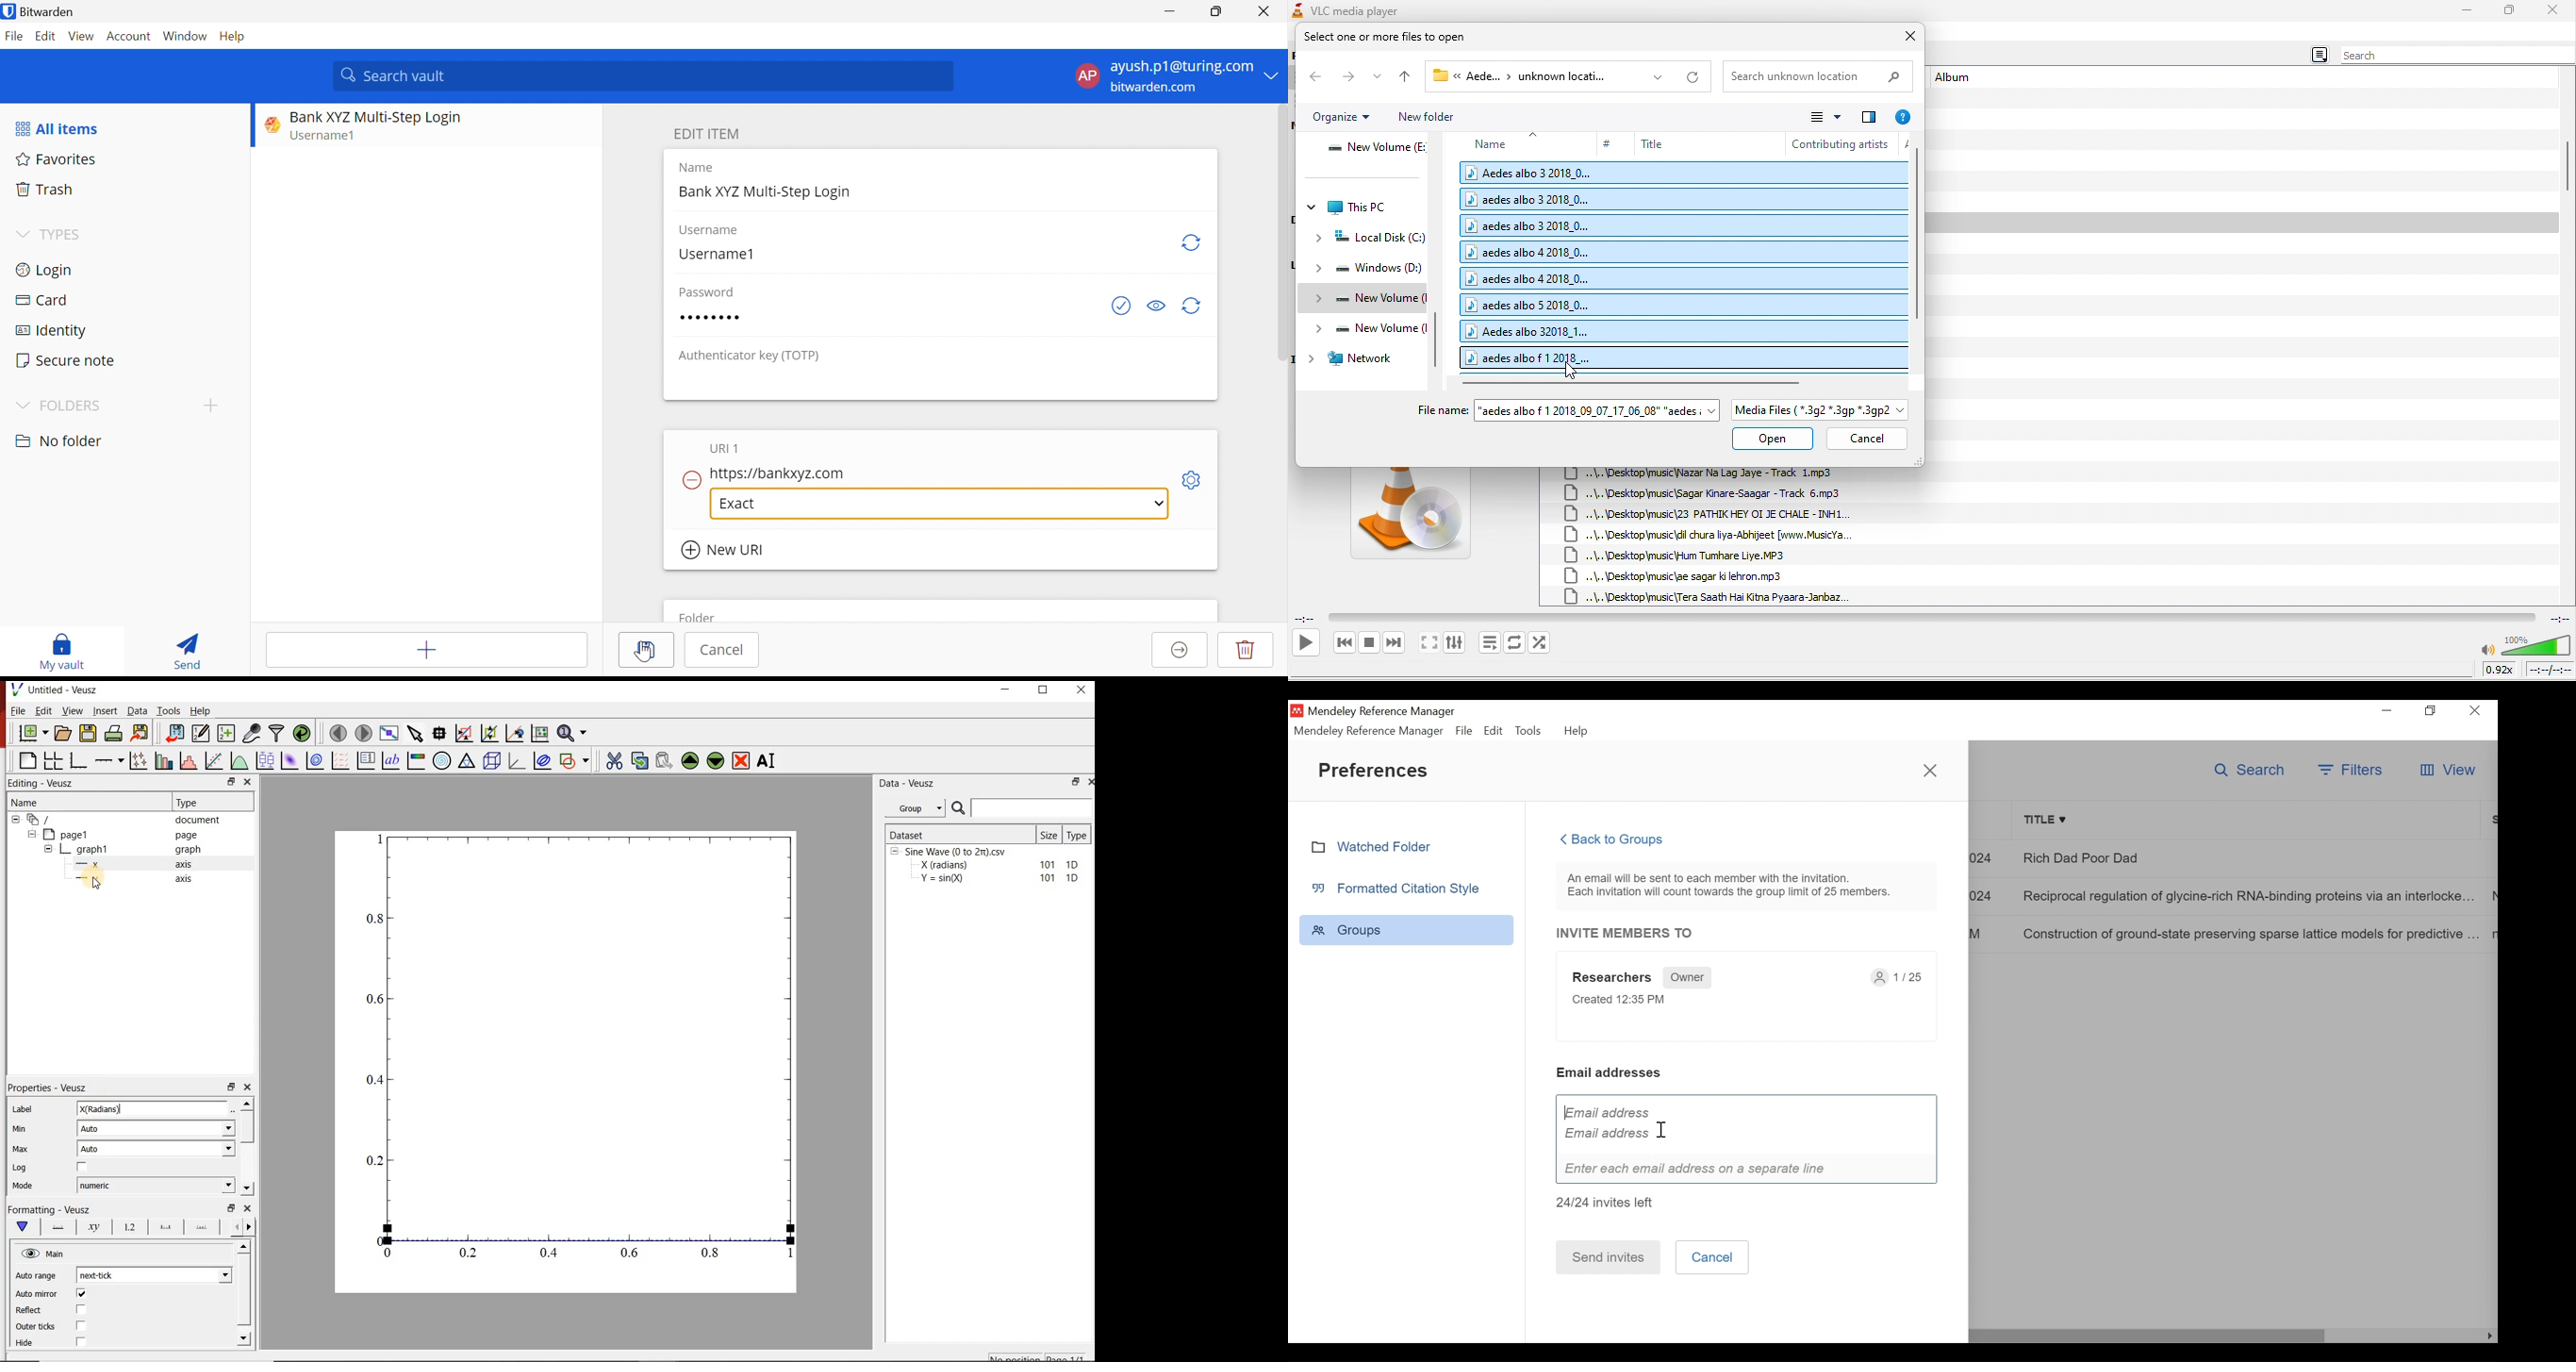  What do you see at coordinates (1315, 77) in the screenshot?
I see `back` at bounding box center [1315, 77].